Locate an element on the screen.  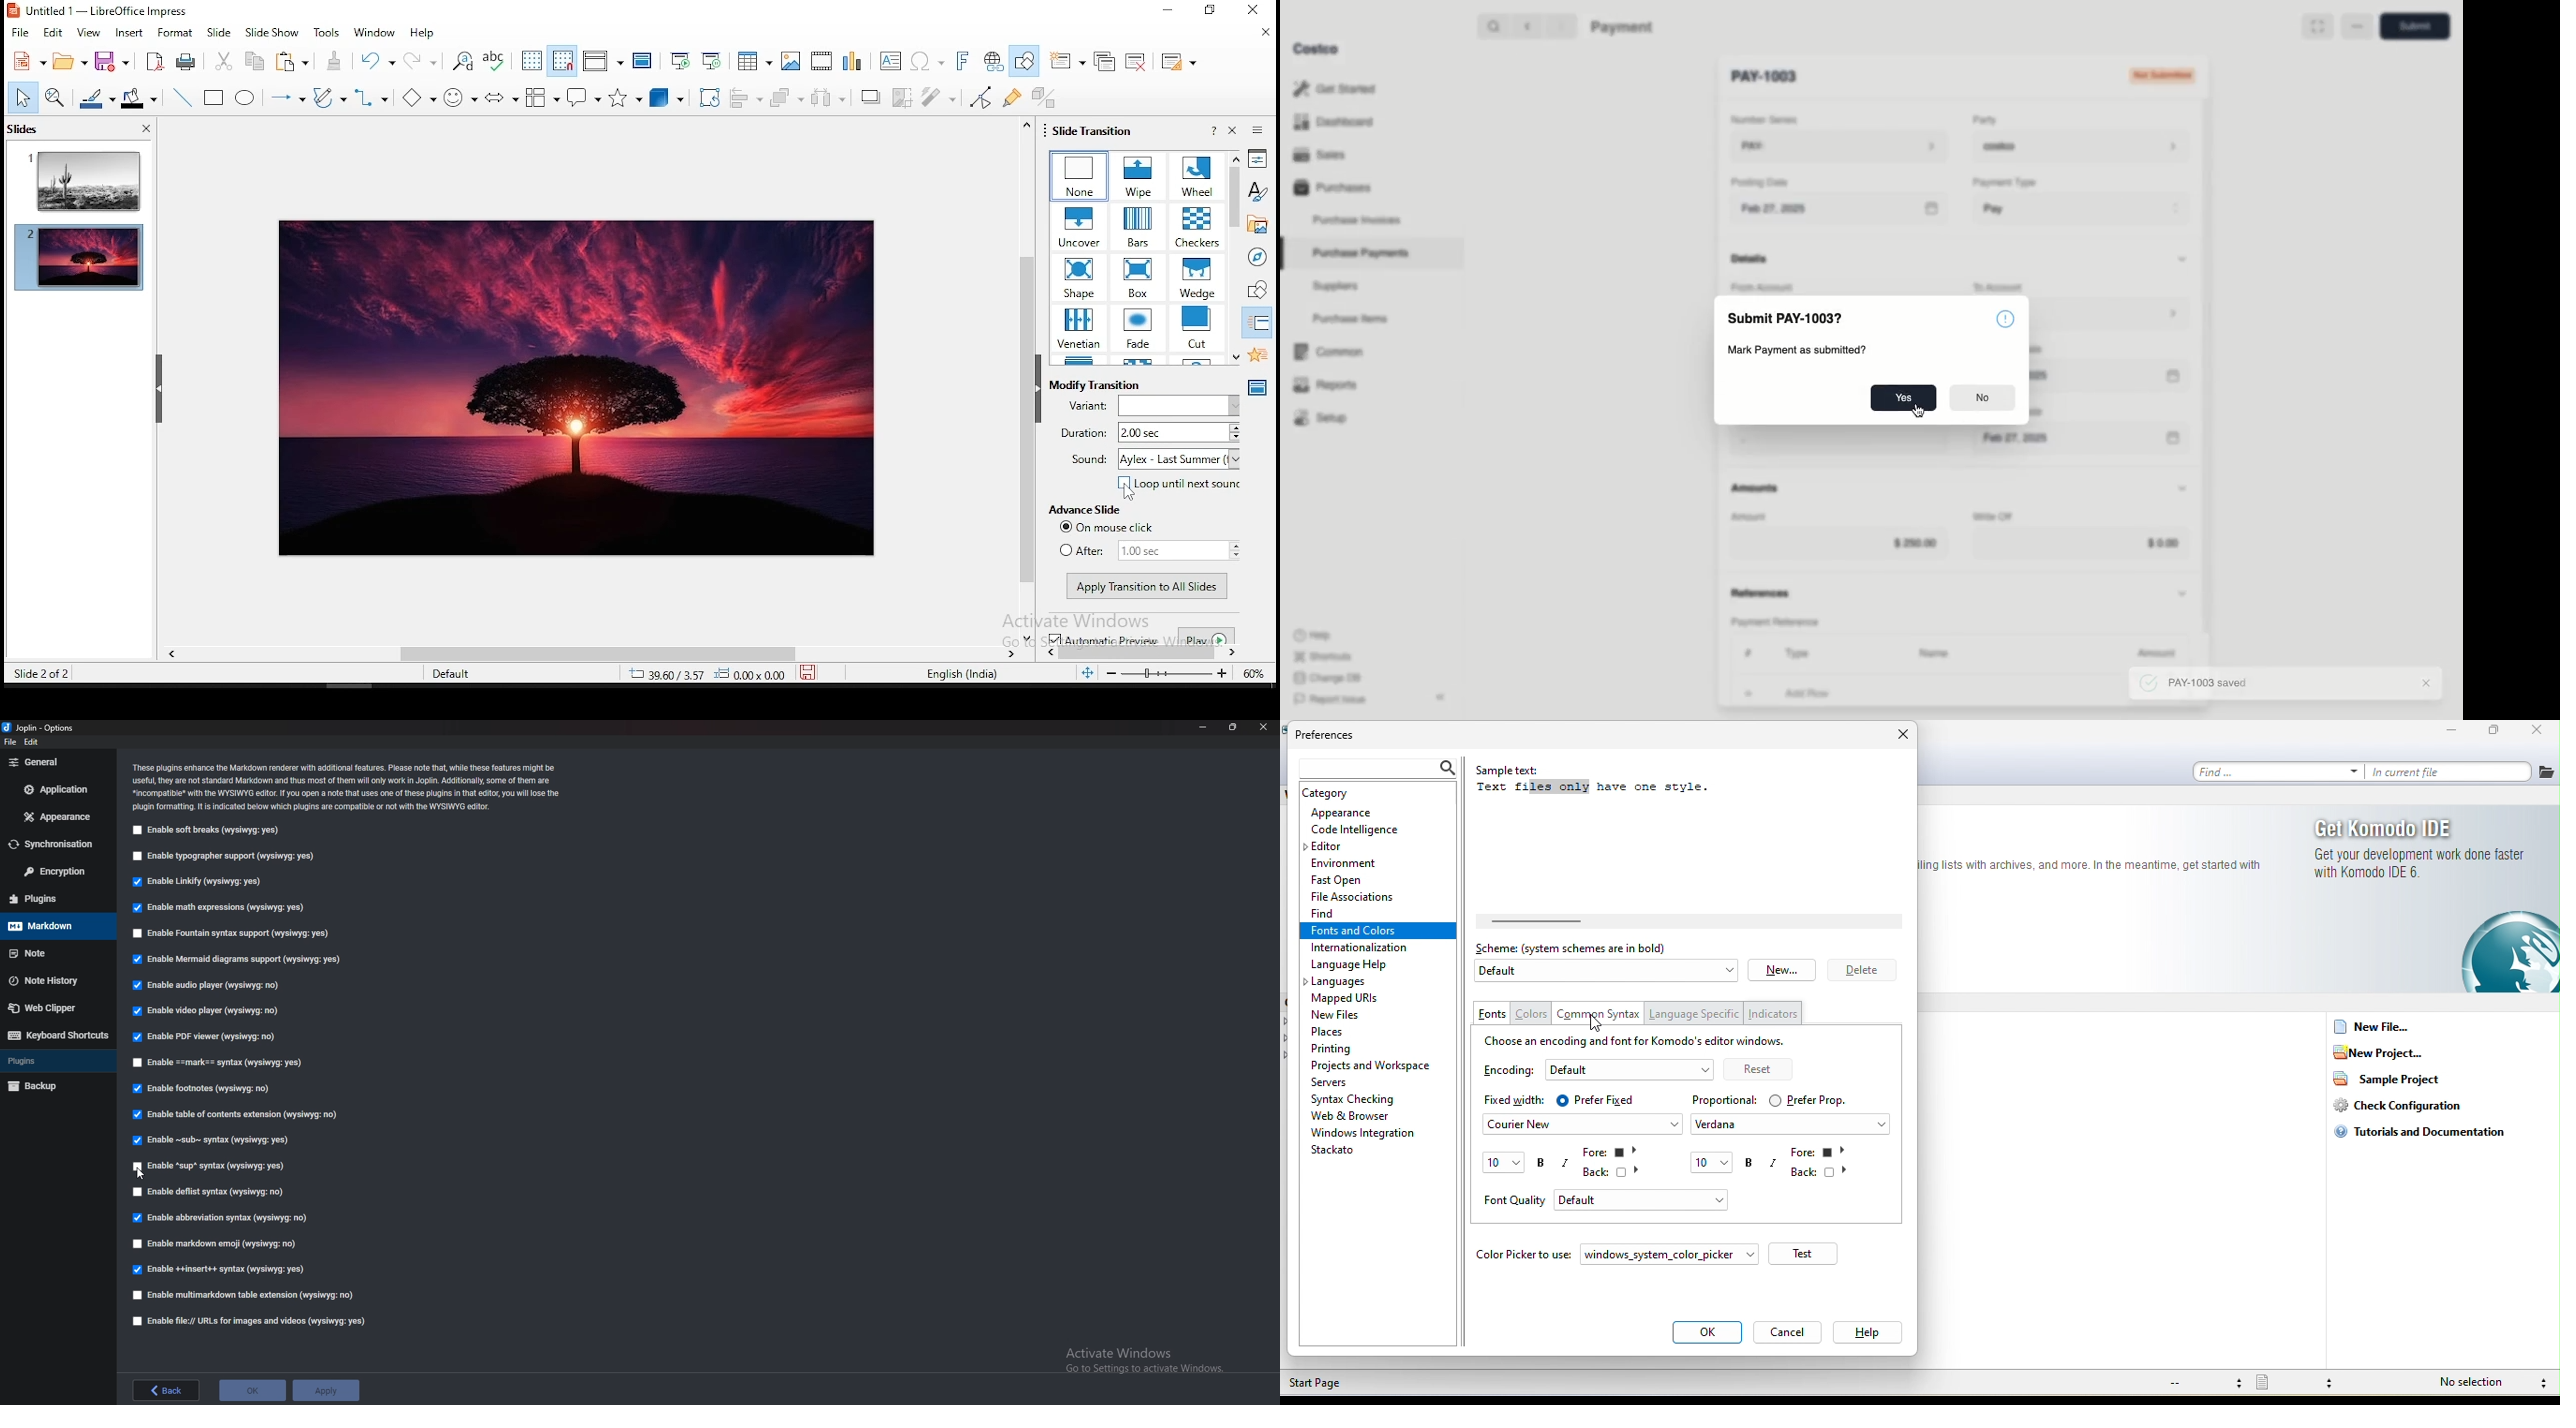
Information is located at coordinates (2009, 318).